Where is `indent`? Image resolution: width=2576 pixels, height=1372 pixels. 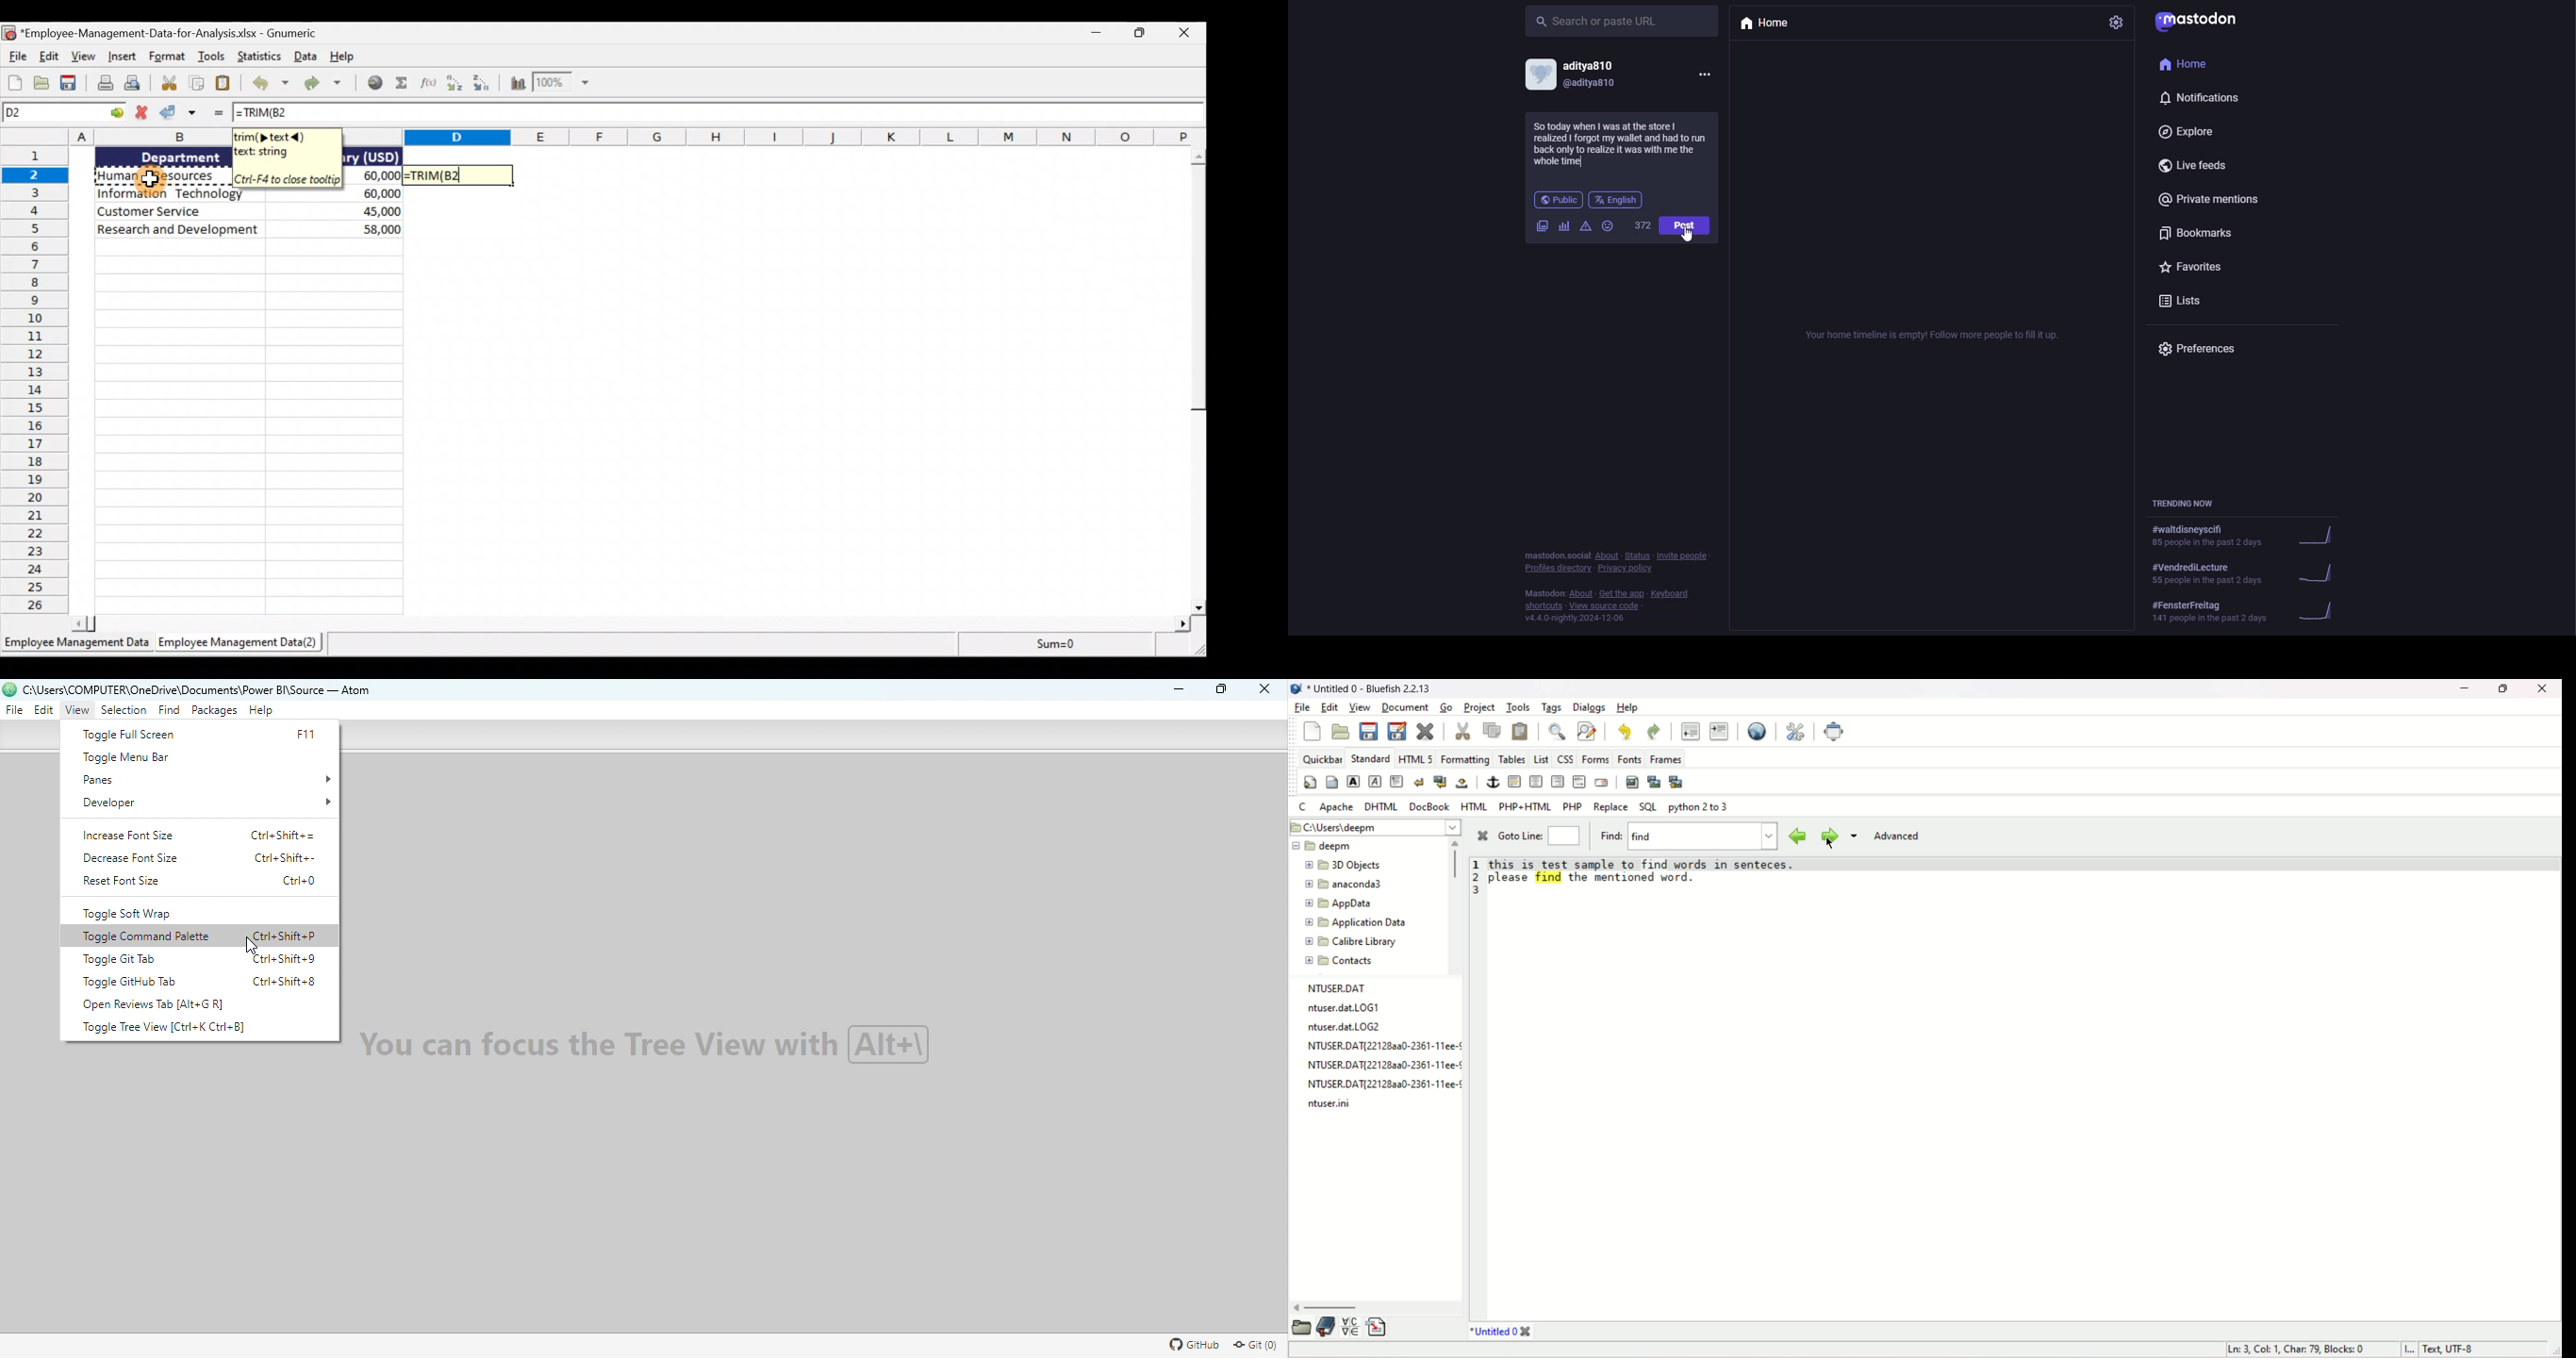 indent is located at coordinates (1720, 731).